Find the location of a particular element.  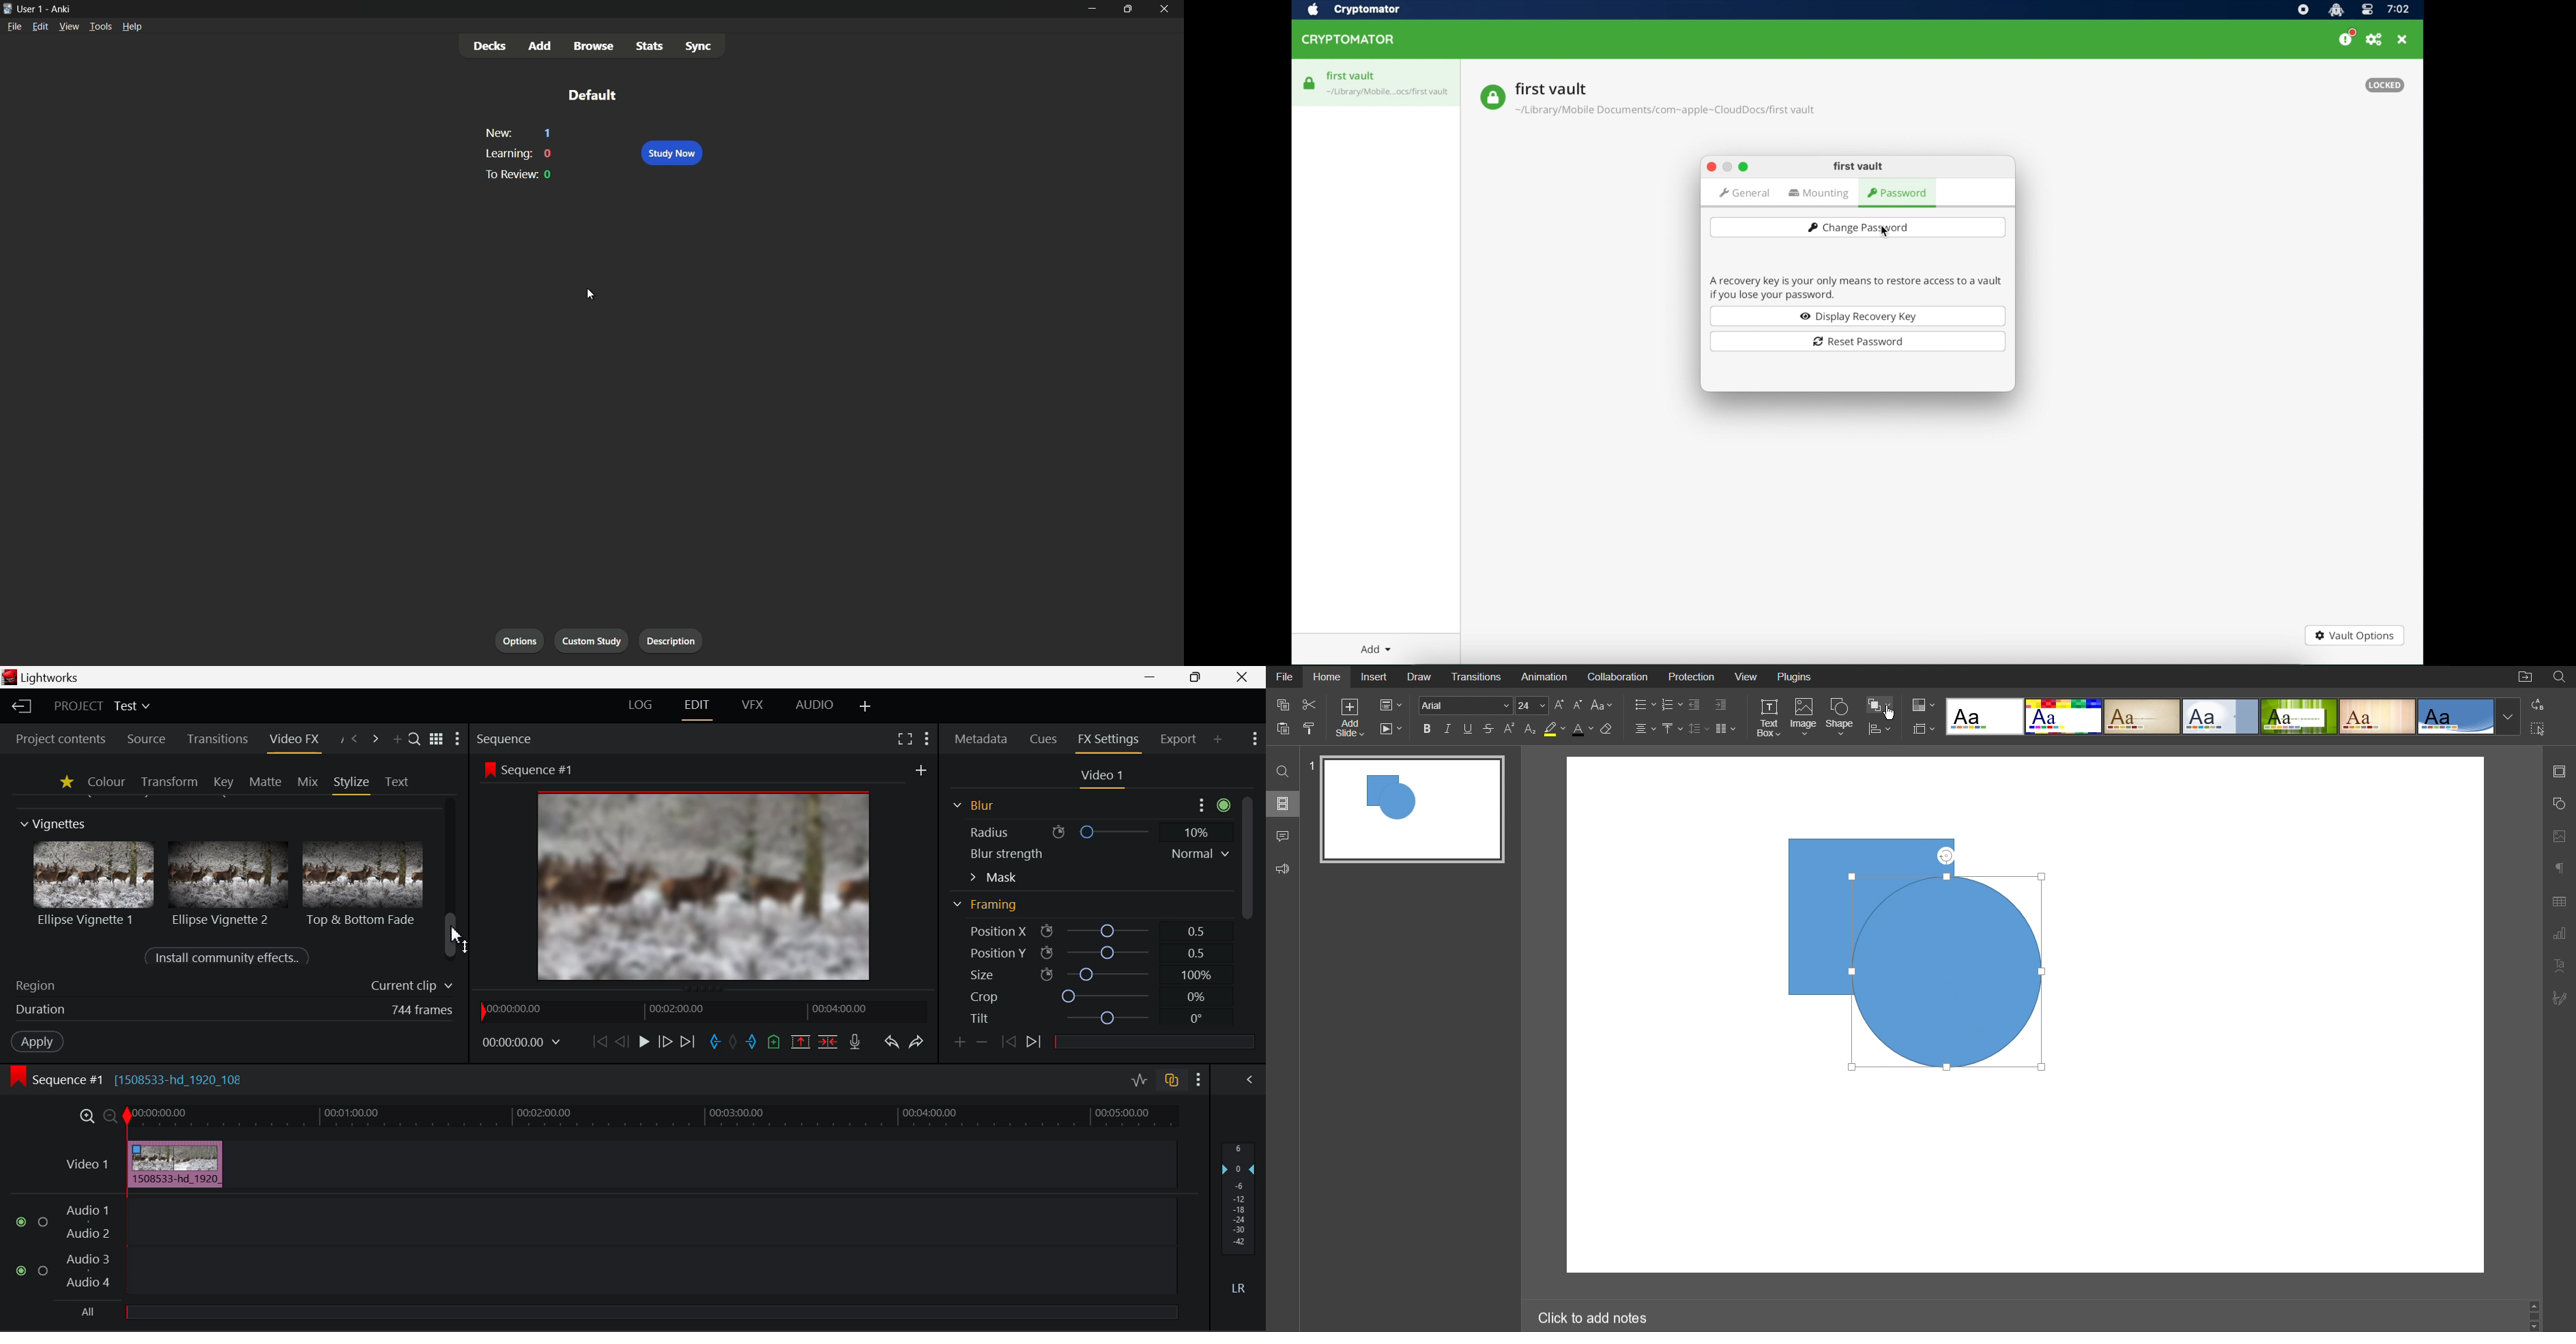

Selection is located at coordinates (2538, 729).